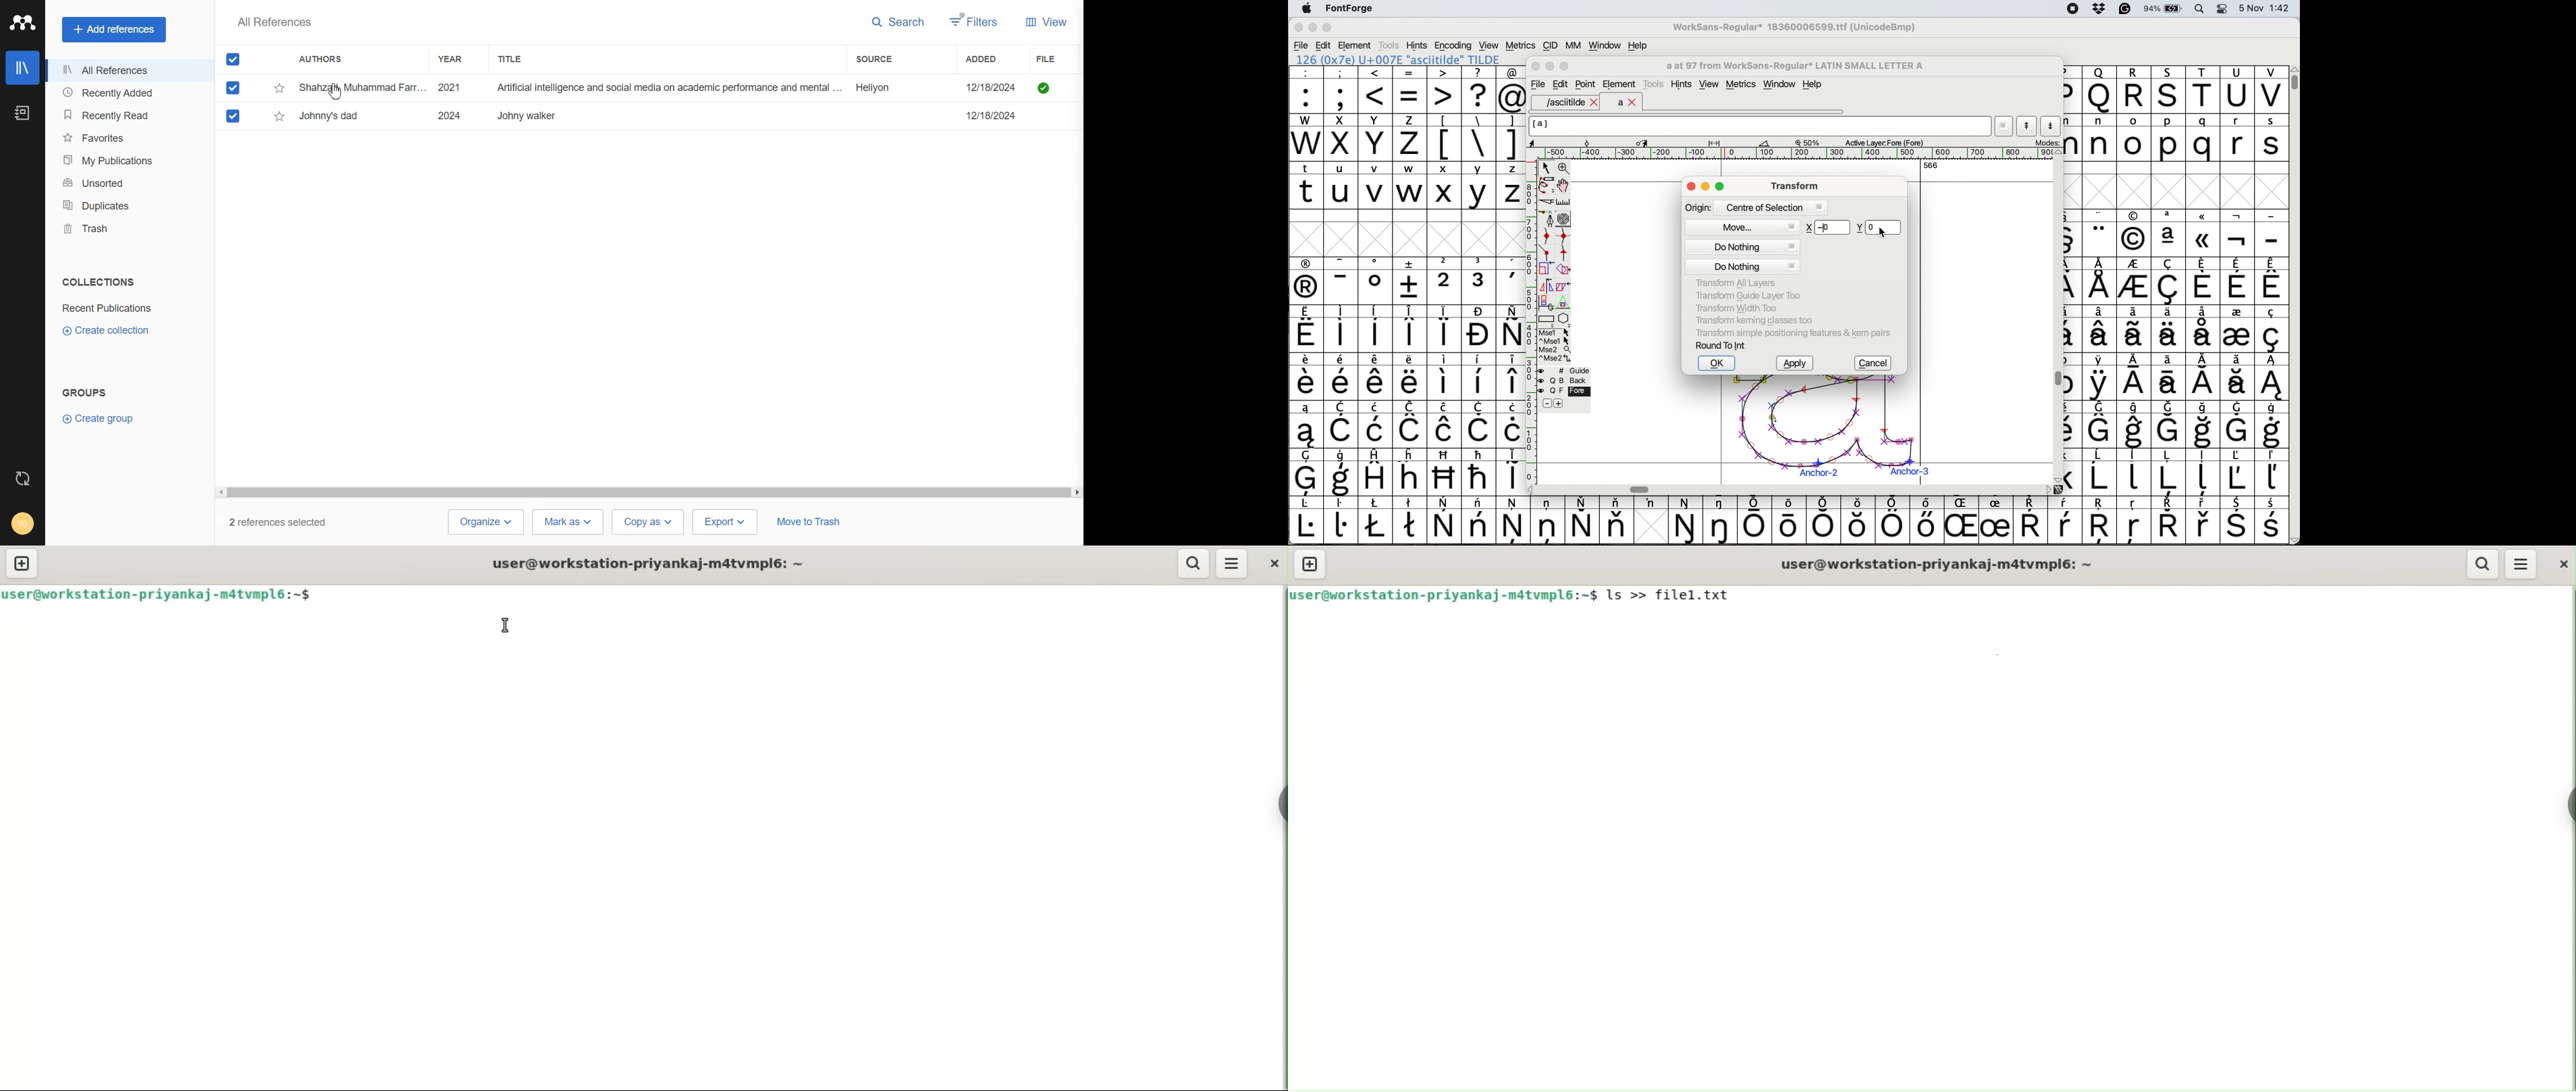 The width and height of the screenshot is (2576, 1092). What do you see at coordinates (1567, 270) in the screenshot?
I see `rotate the selection` at bounding box center [1567, 270].